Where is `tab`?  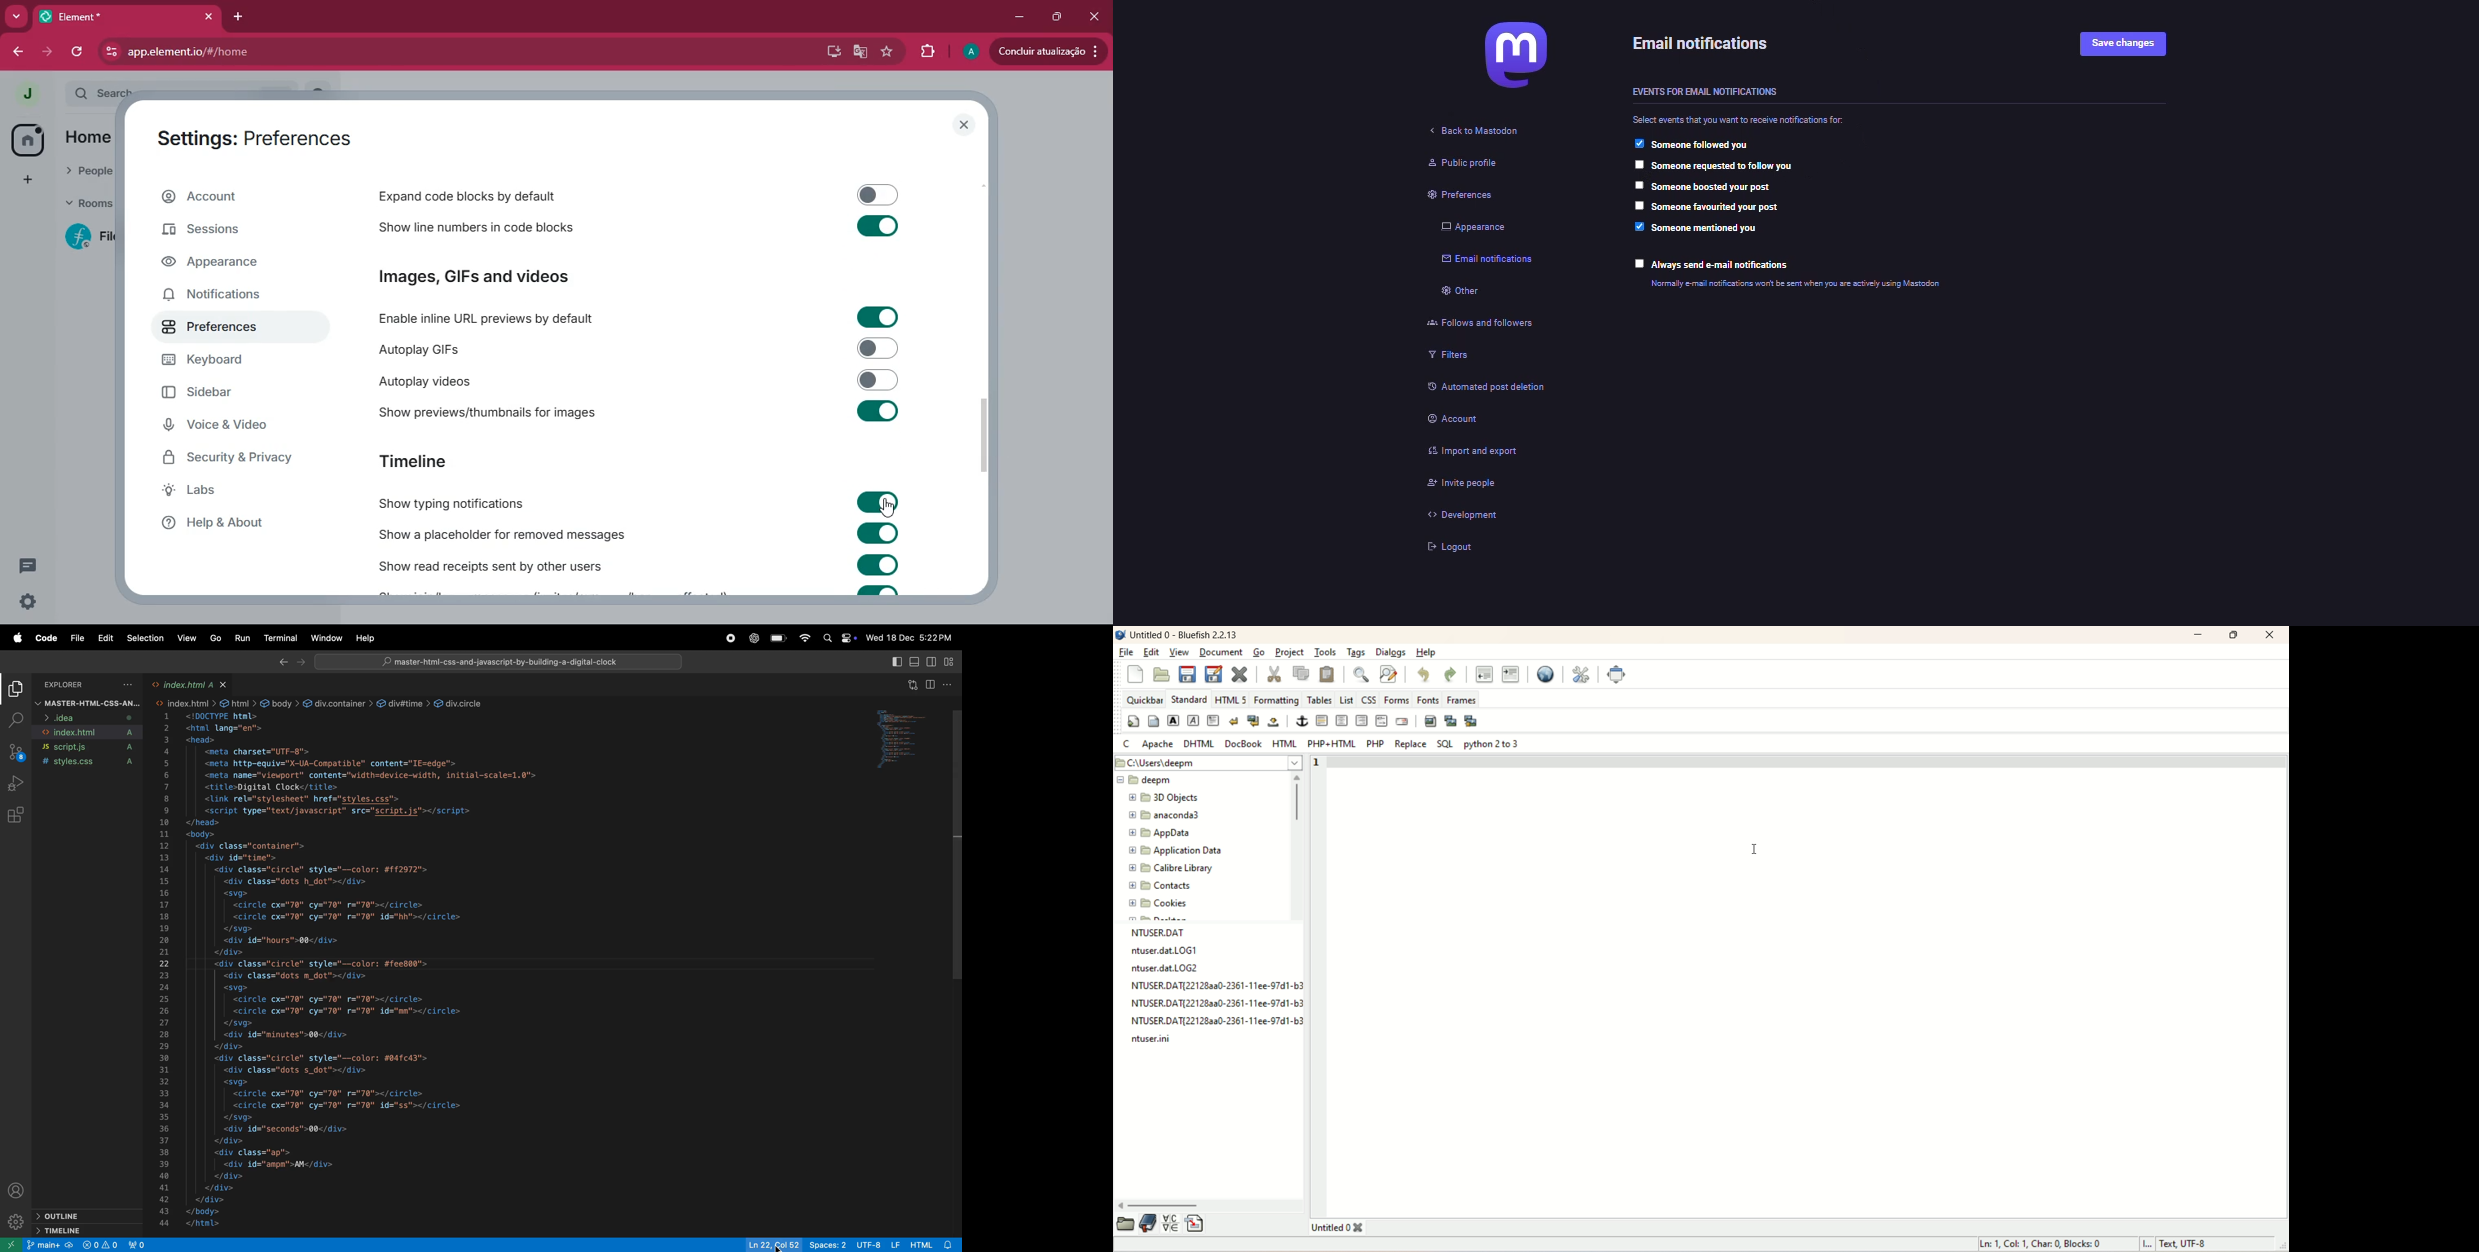
tab is located at coordinates (107, 16).